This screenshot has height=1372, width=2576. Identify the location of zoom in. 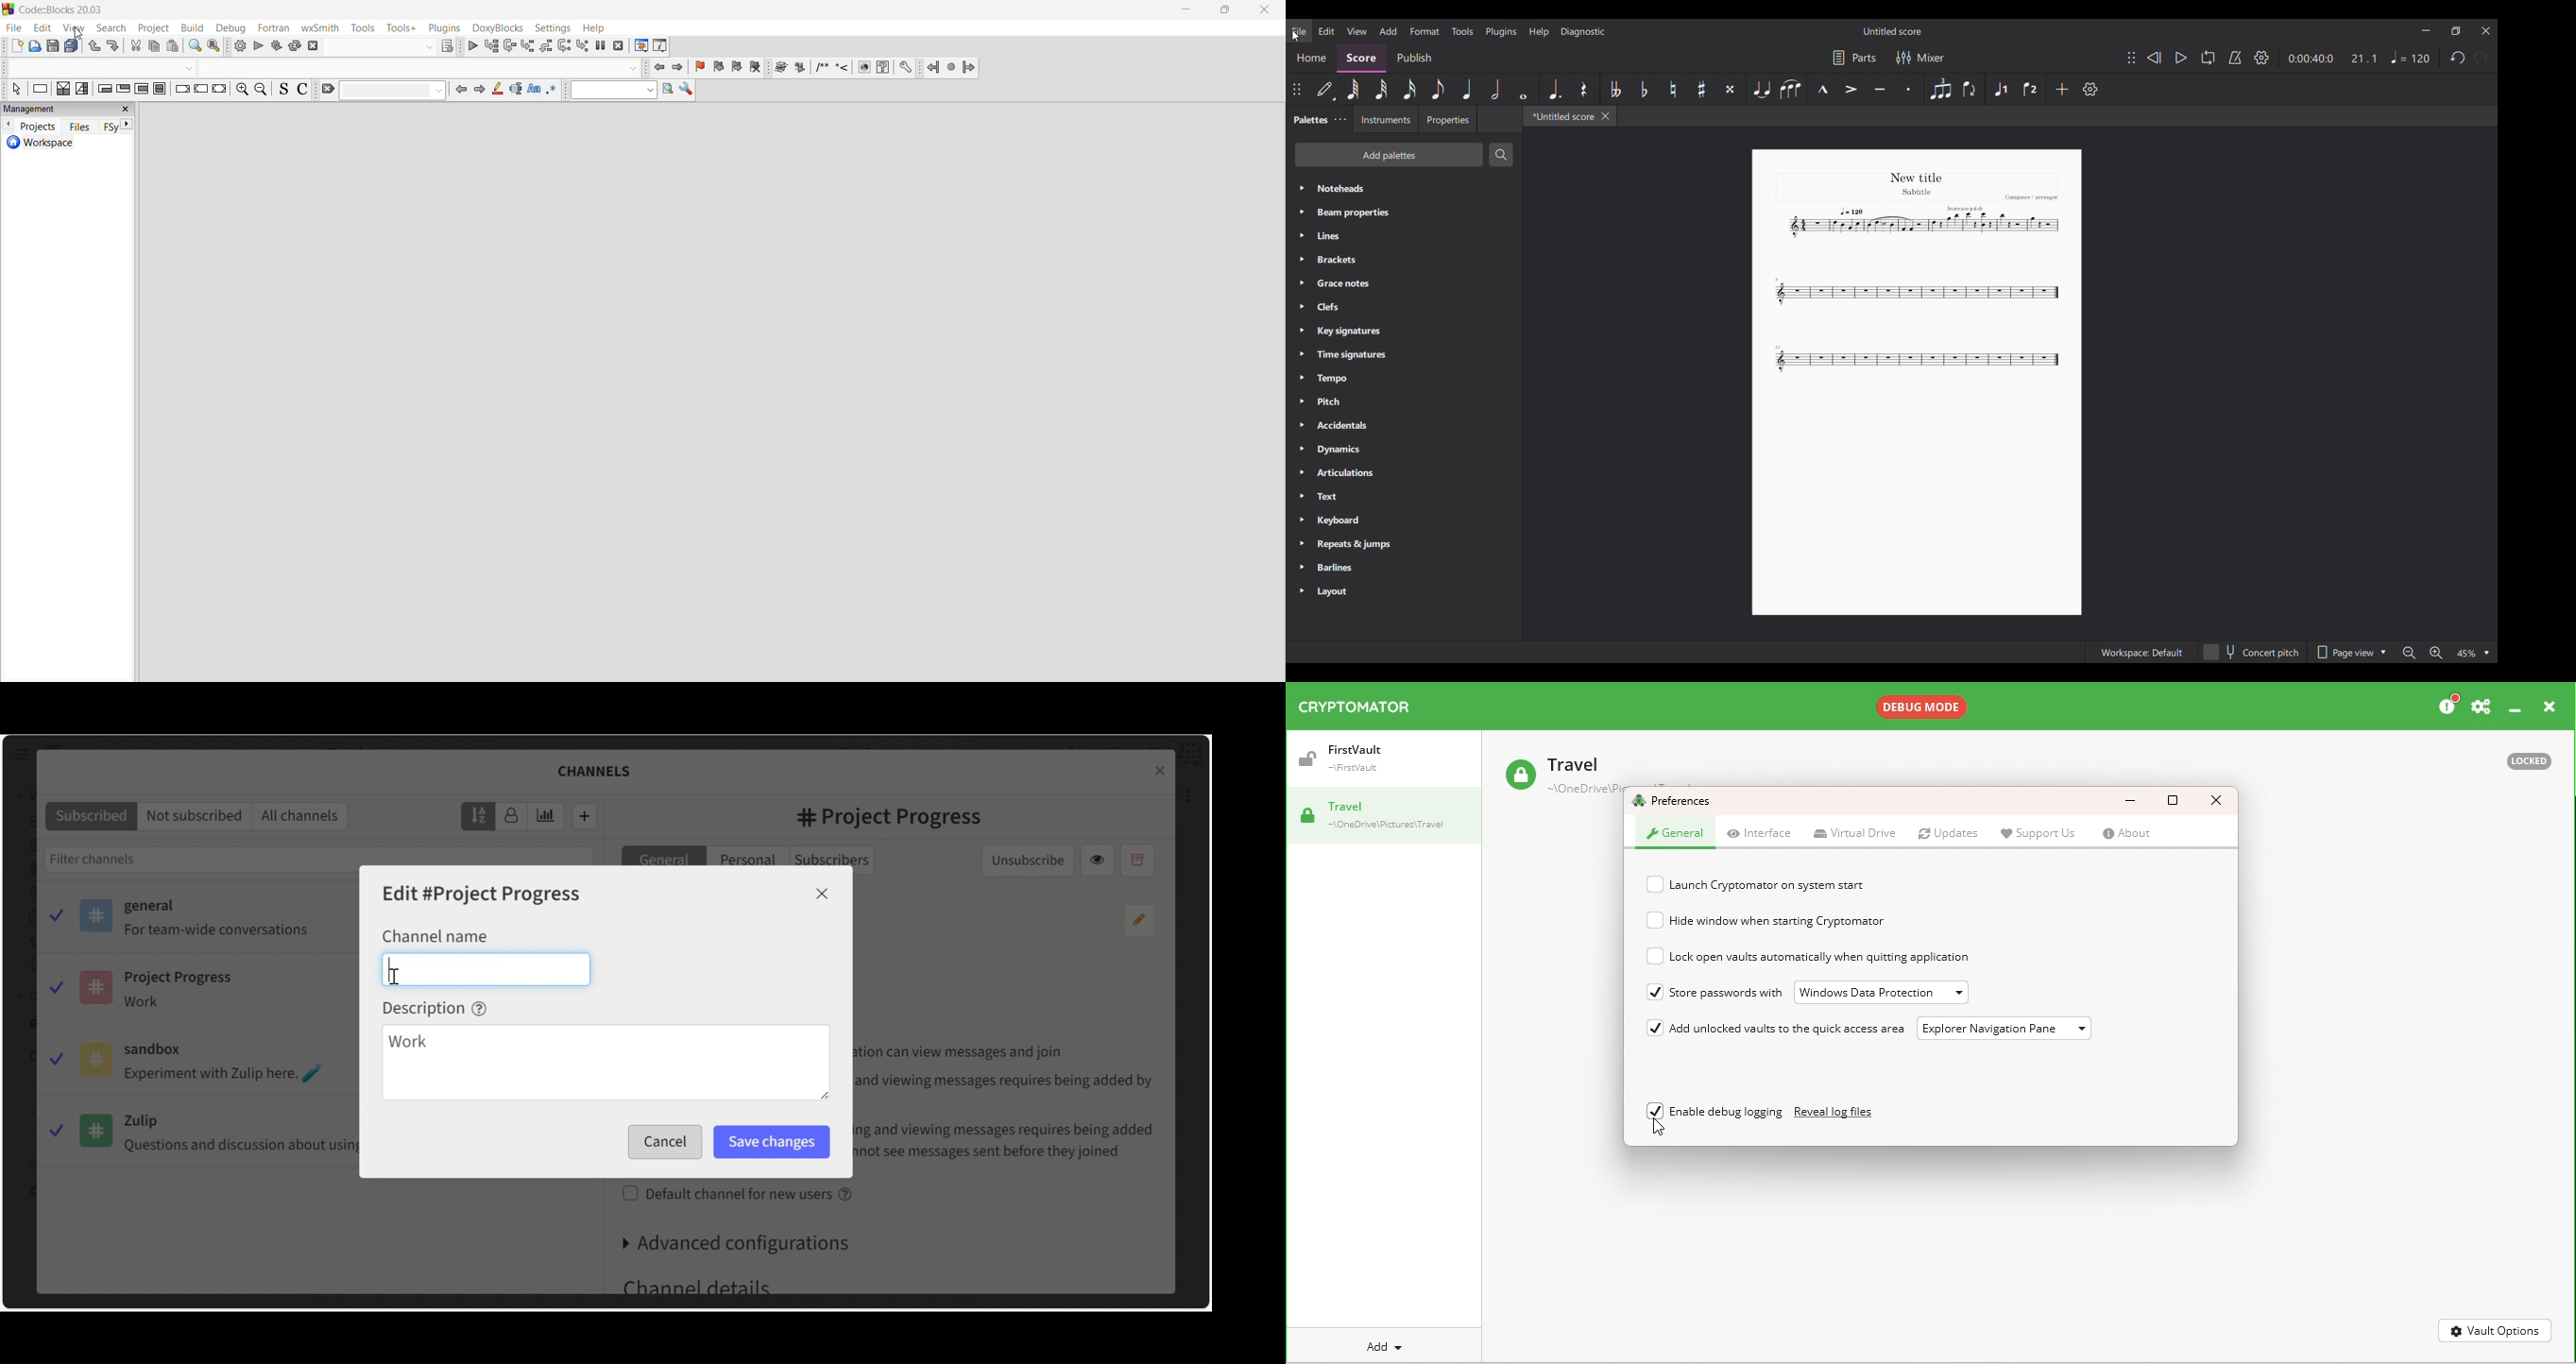
(243, 90).